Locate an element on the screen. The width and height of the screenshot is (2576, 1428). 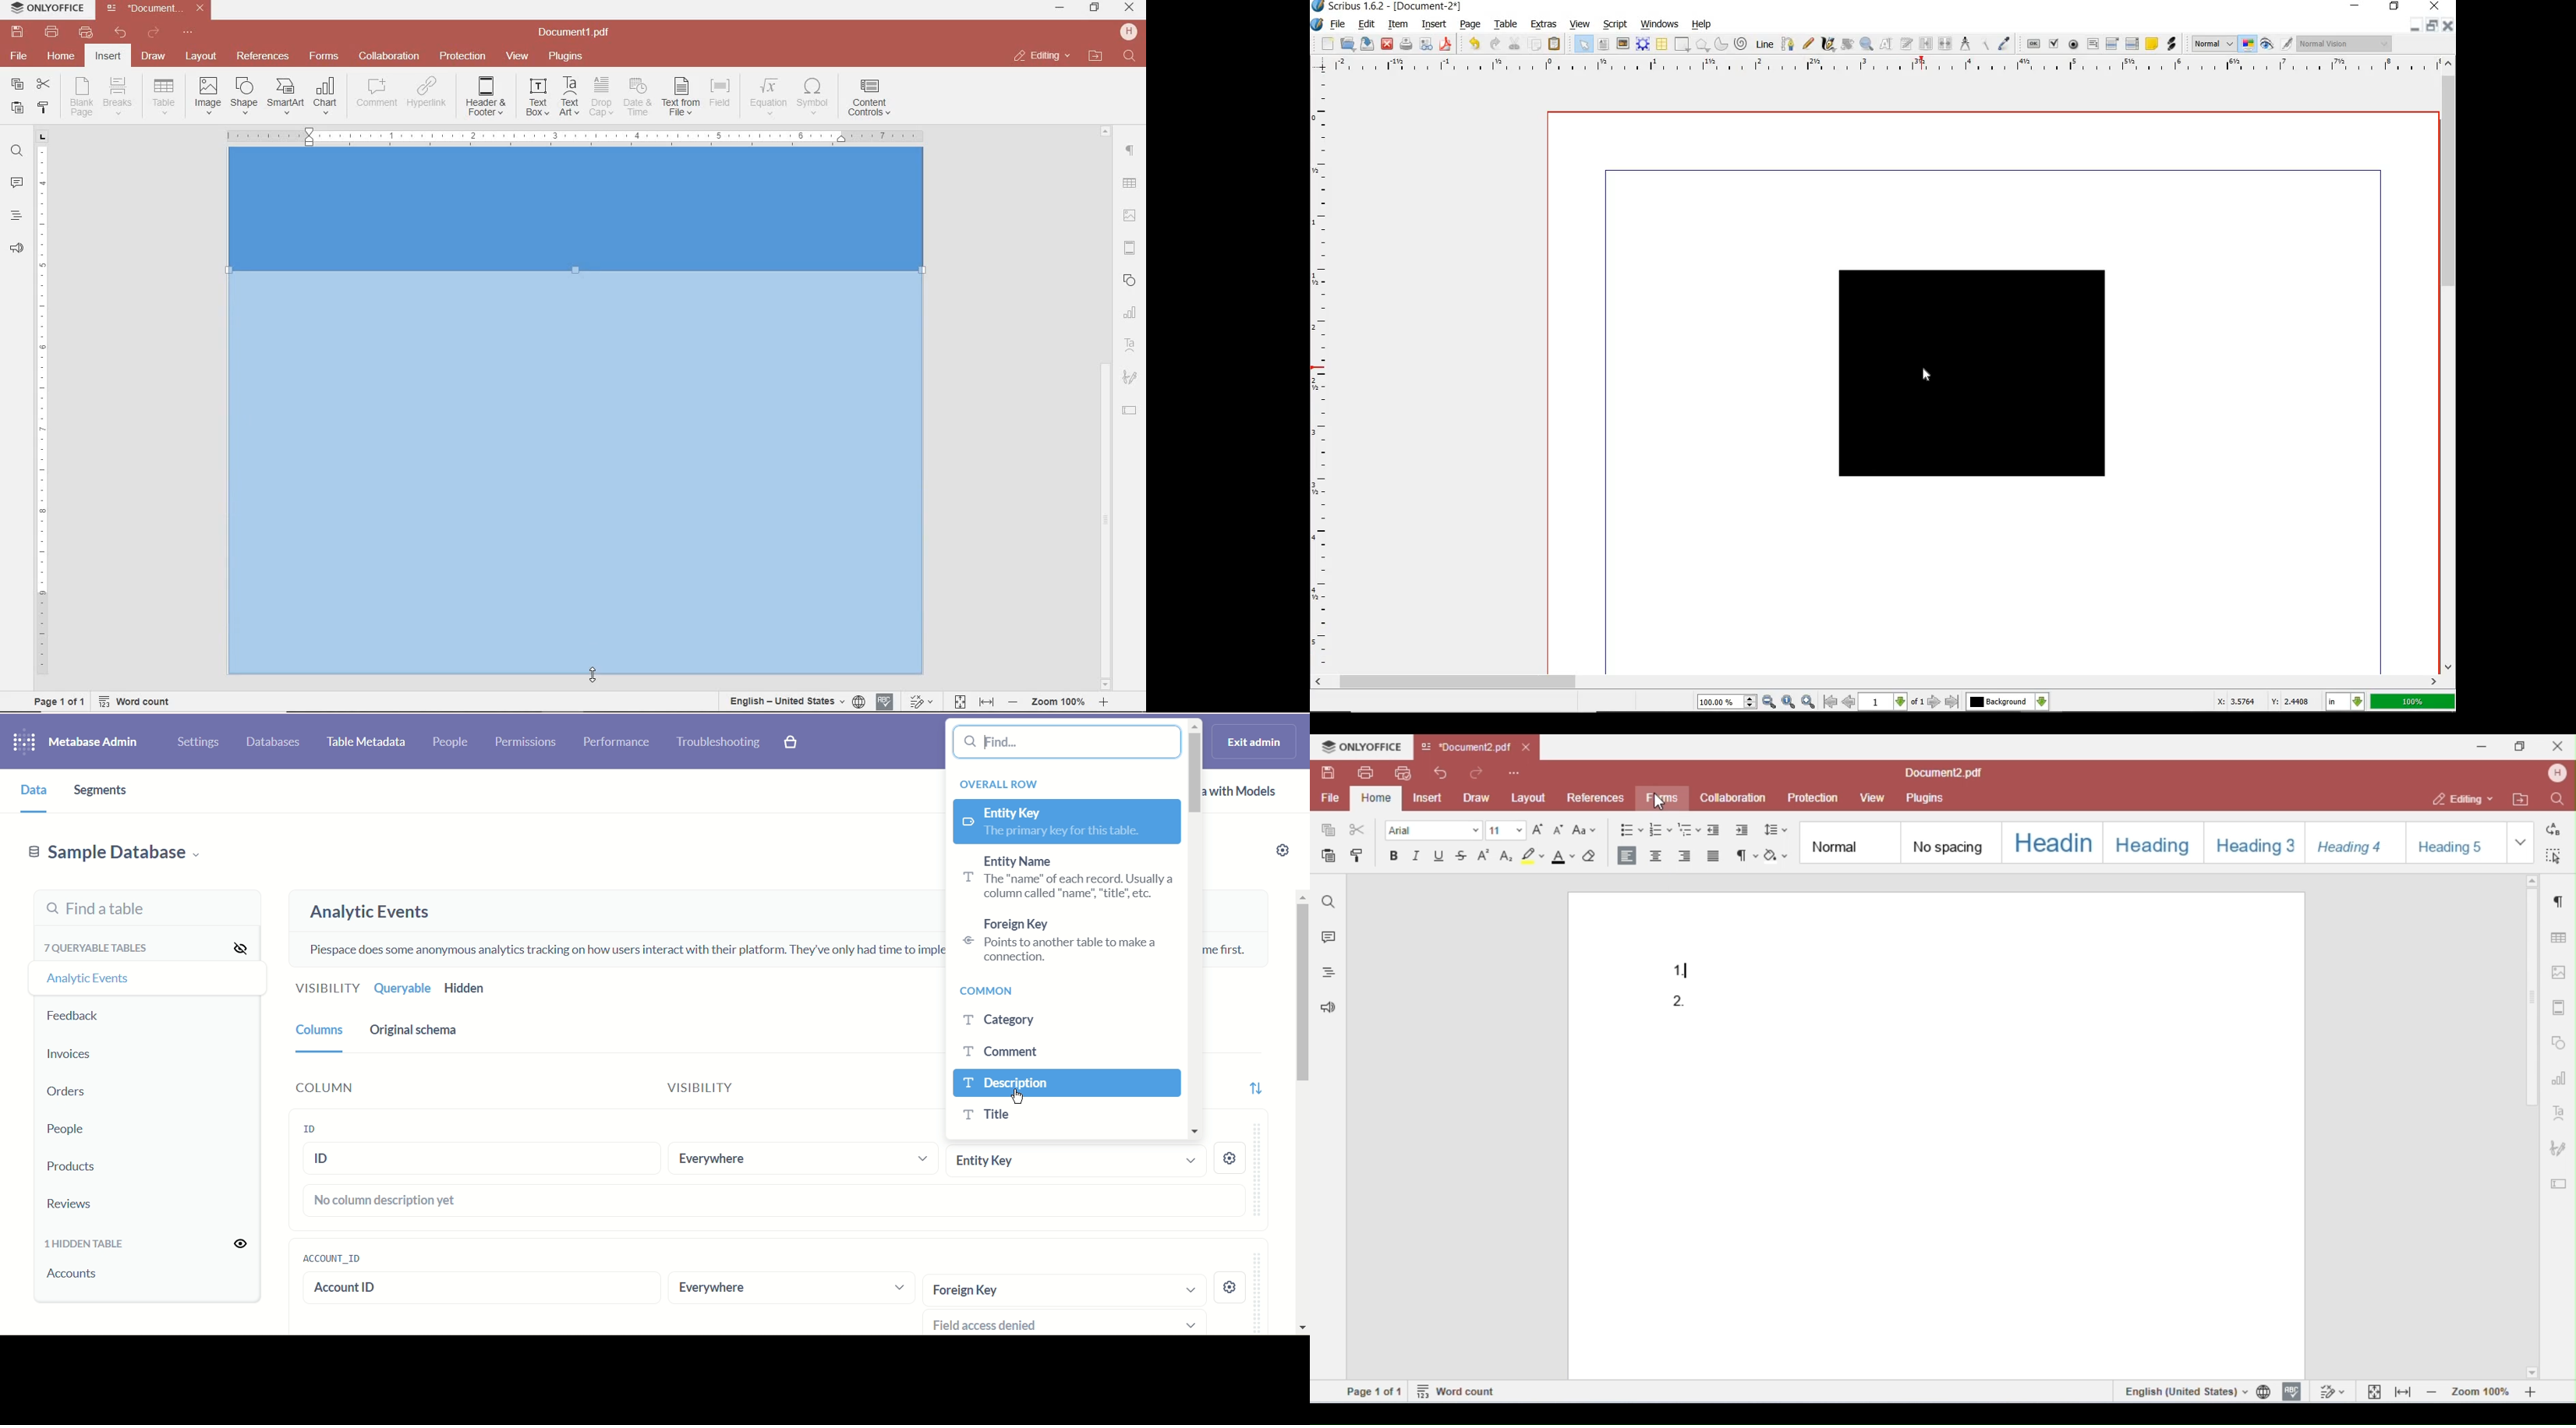
extras is located at coordinates (1545, 24).